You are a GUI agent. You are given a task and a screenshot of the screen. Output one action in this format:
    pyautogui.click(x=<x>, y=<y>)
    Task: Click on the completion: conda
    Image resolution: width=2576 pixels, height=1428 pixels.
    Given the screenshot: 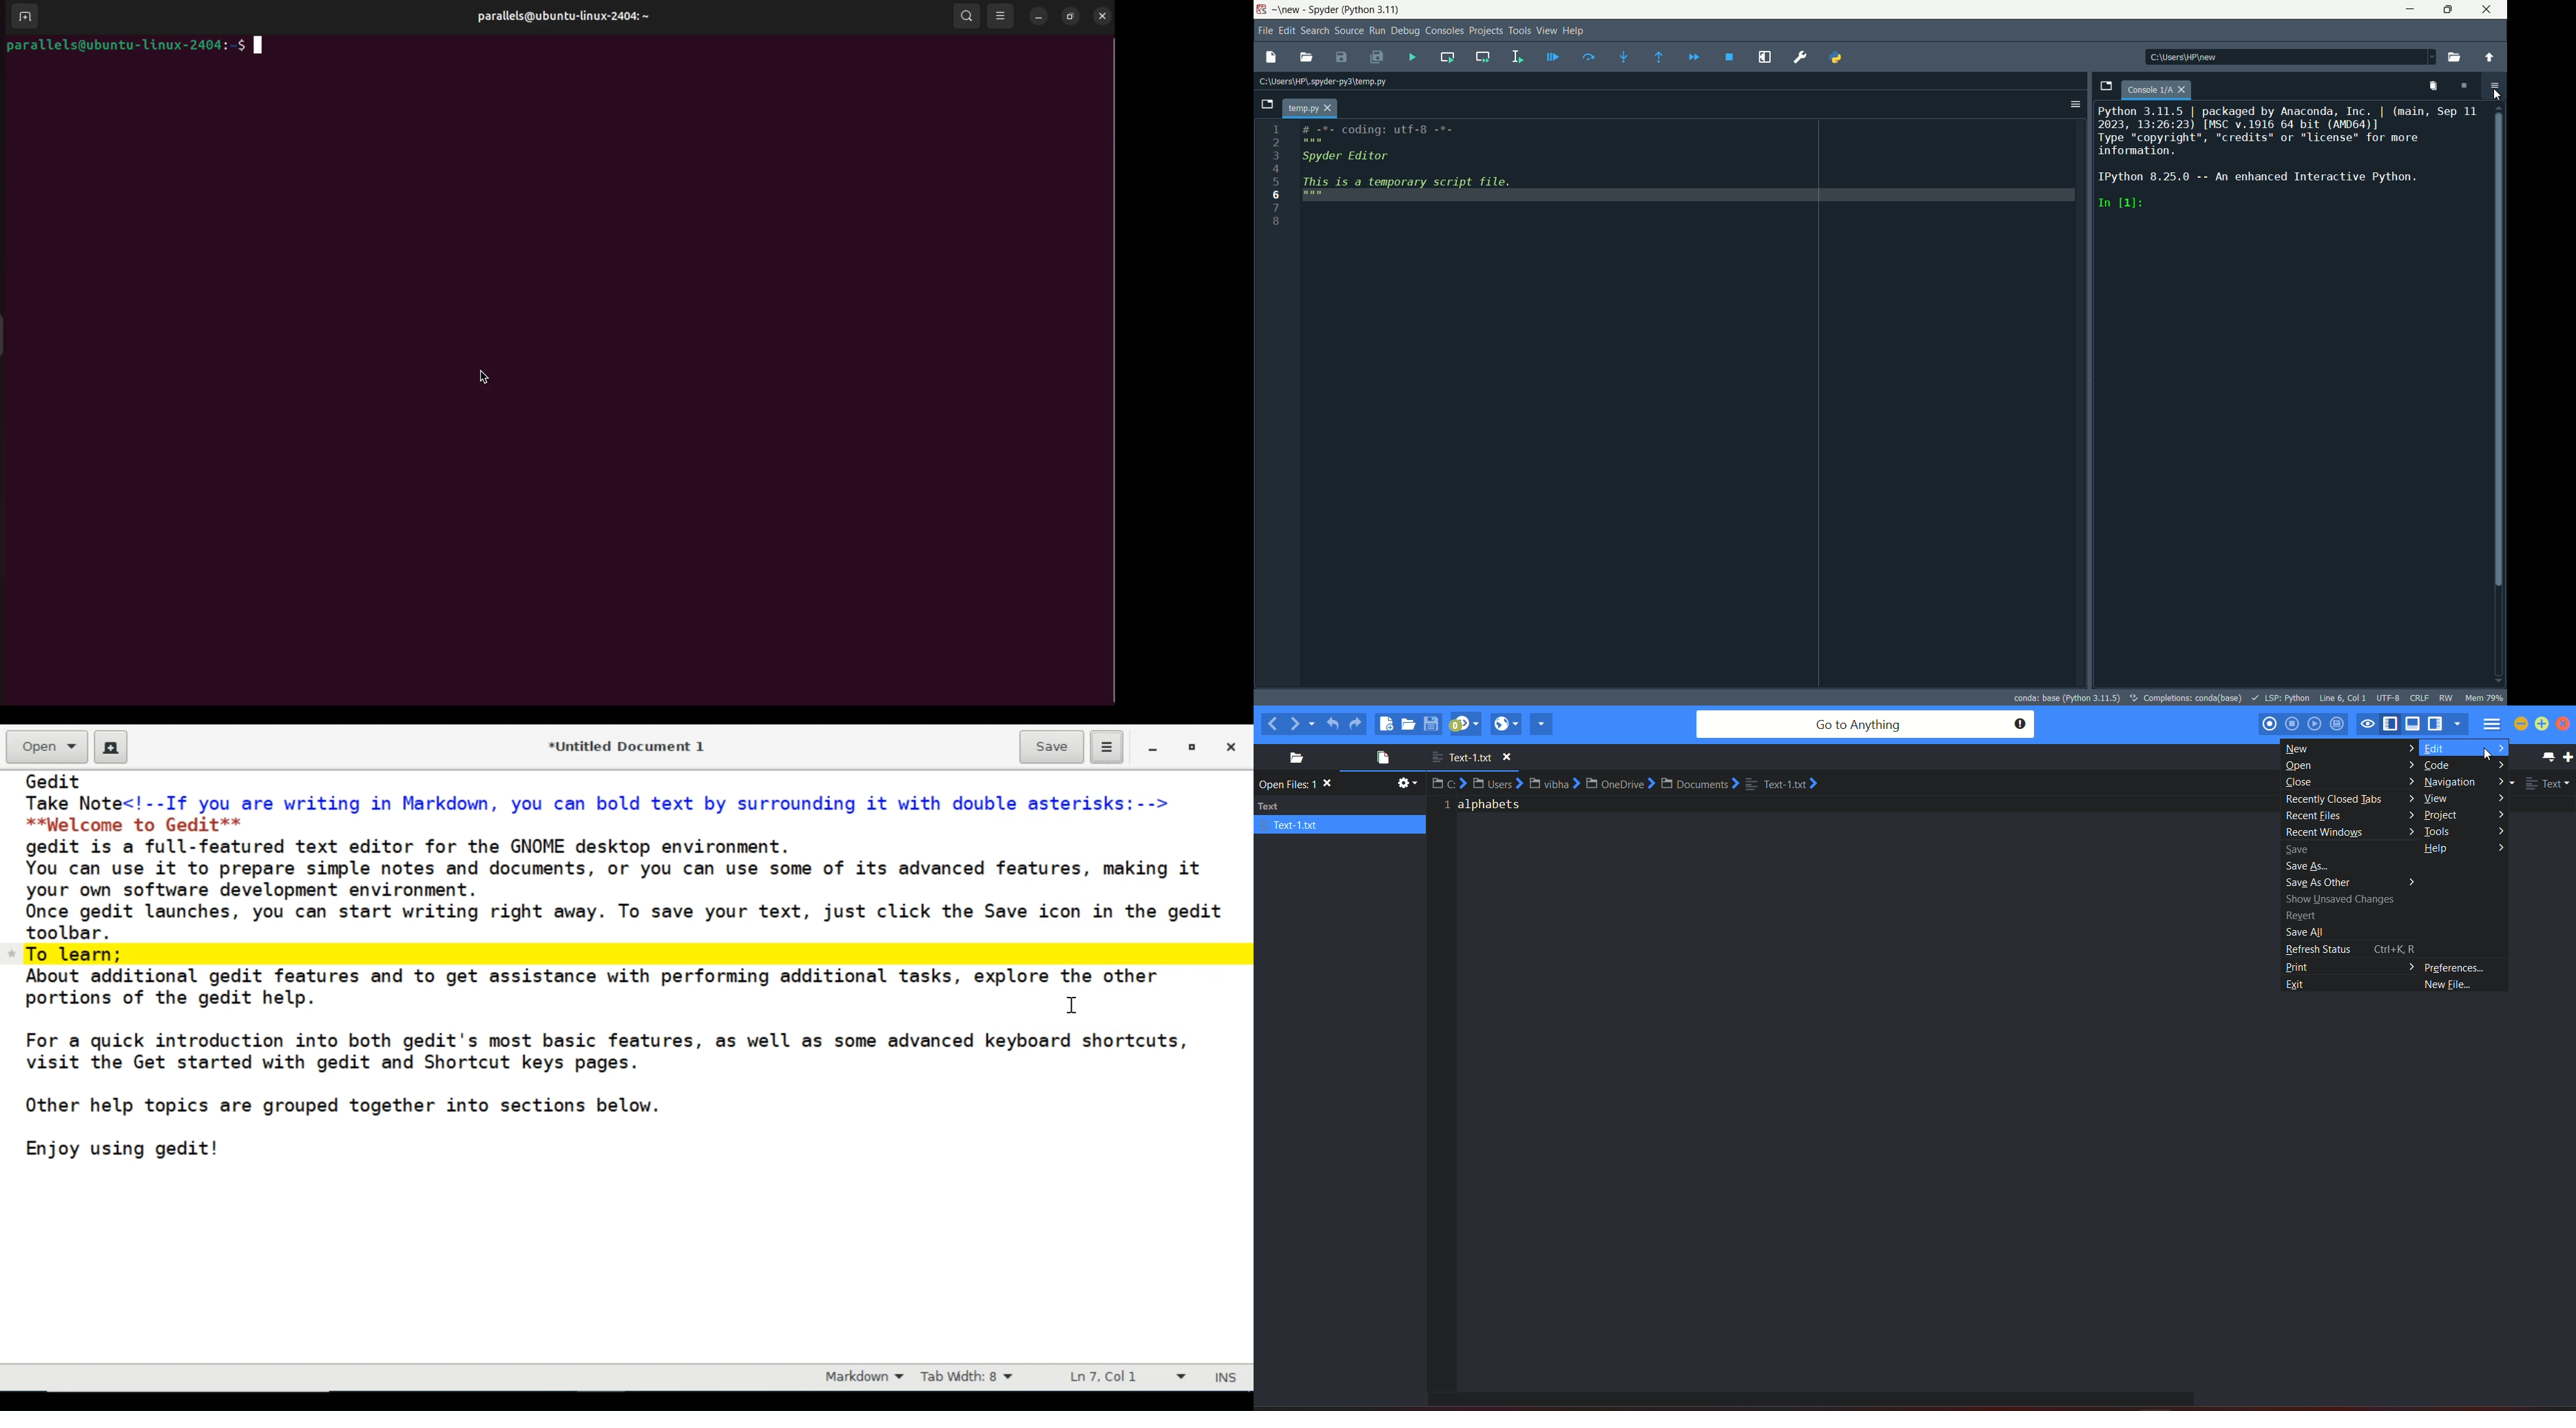 What is the action you would take?
    pyautogui.click(x=2184, y=698)
    